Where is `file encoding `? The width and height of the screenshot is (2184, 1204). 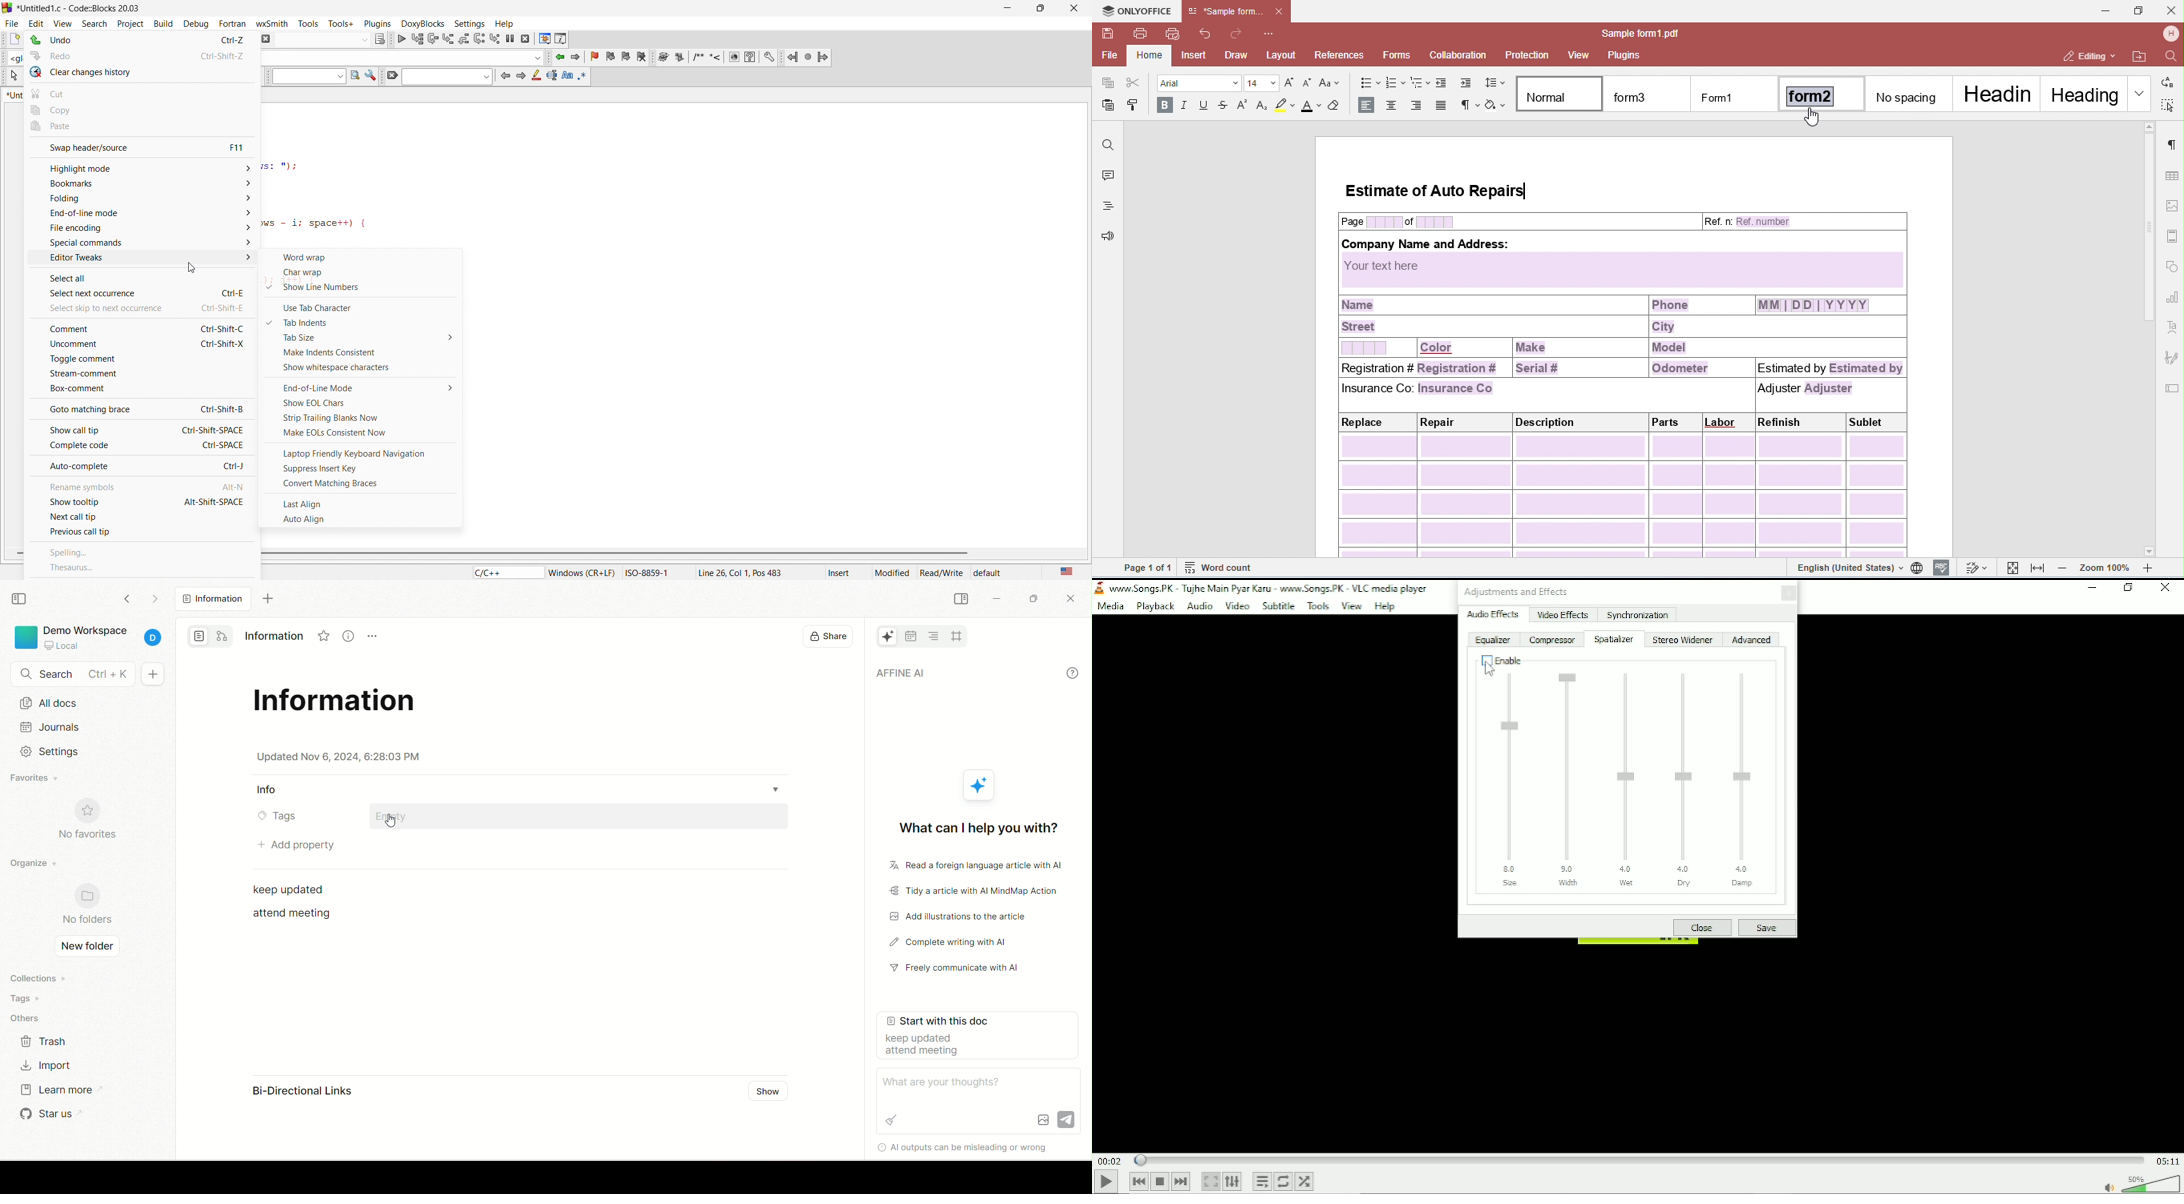 file encoding  is located at coordinates (139, 230).